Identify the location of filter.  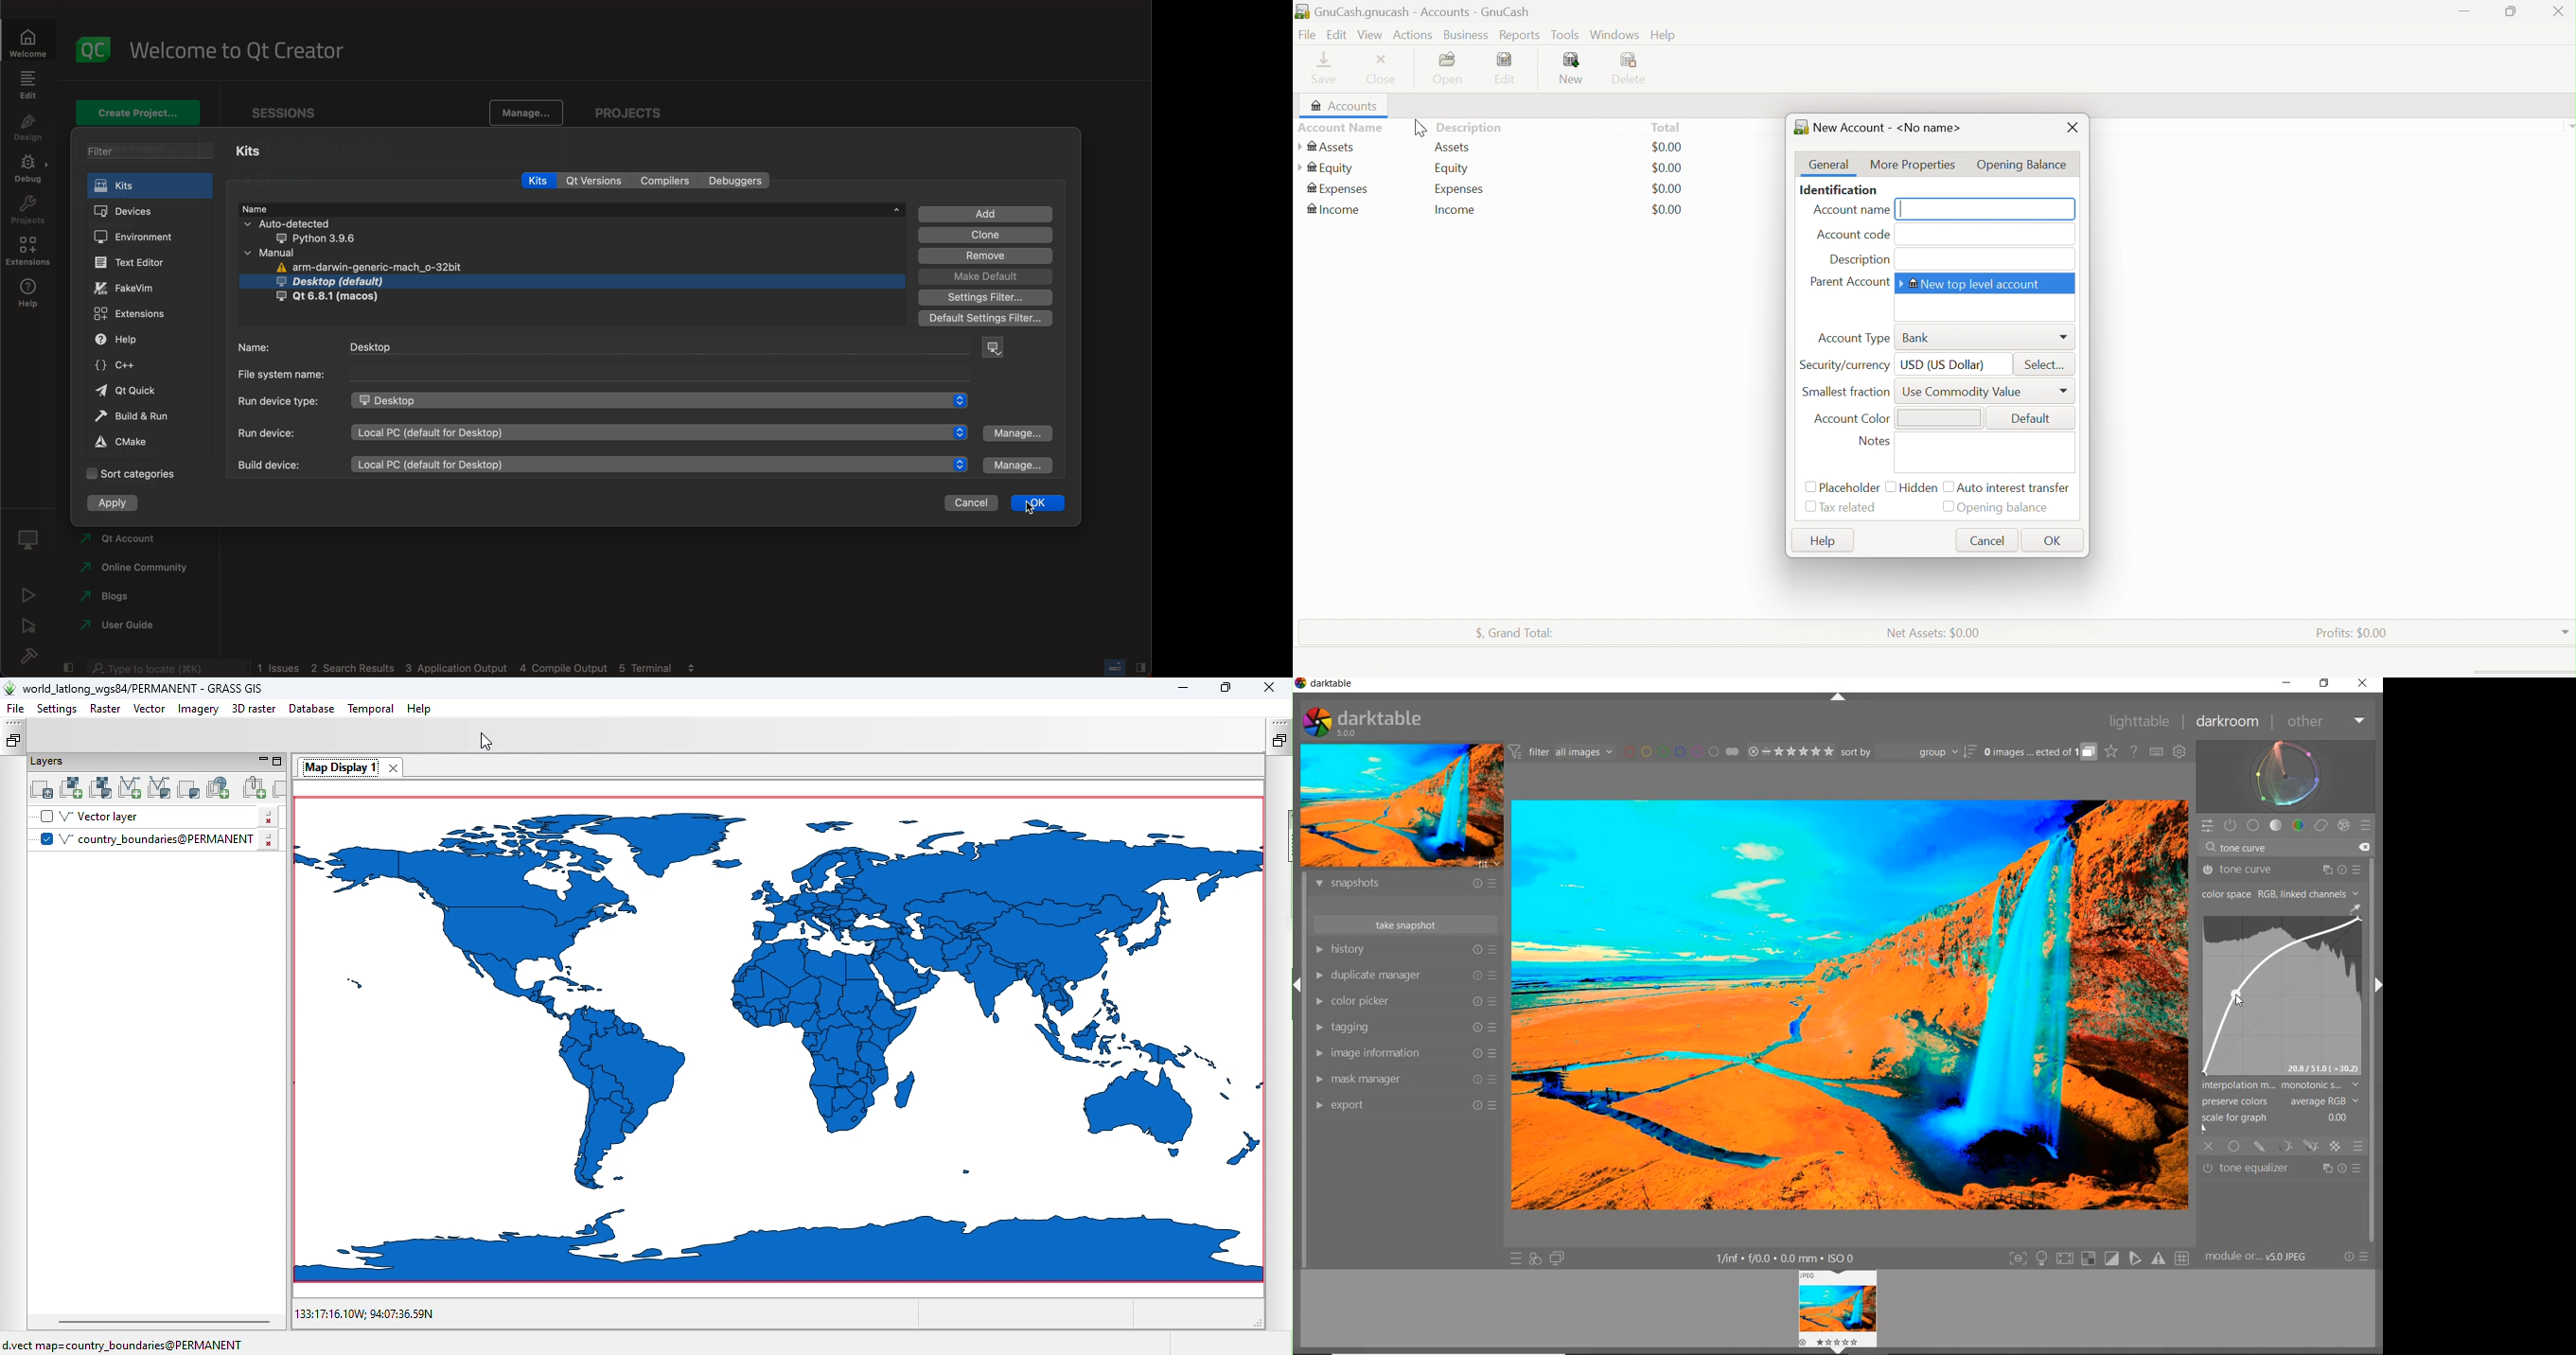
(152, 152).